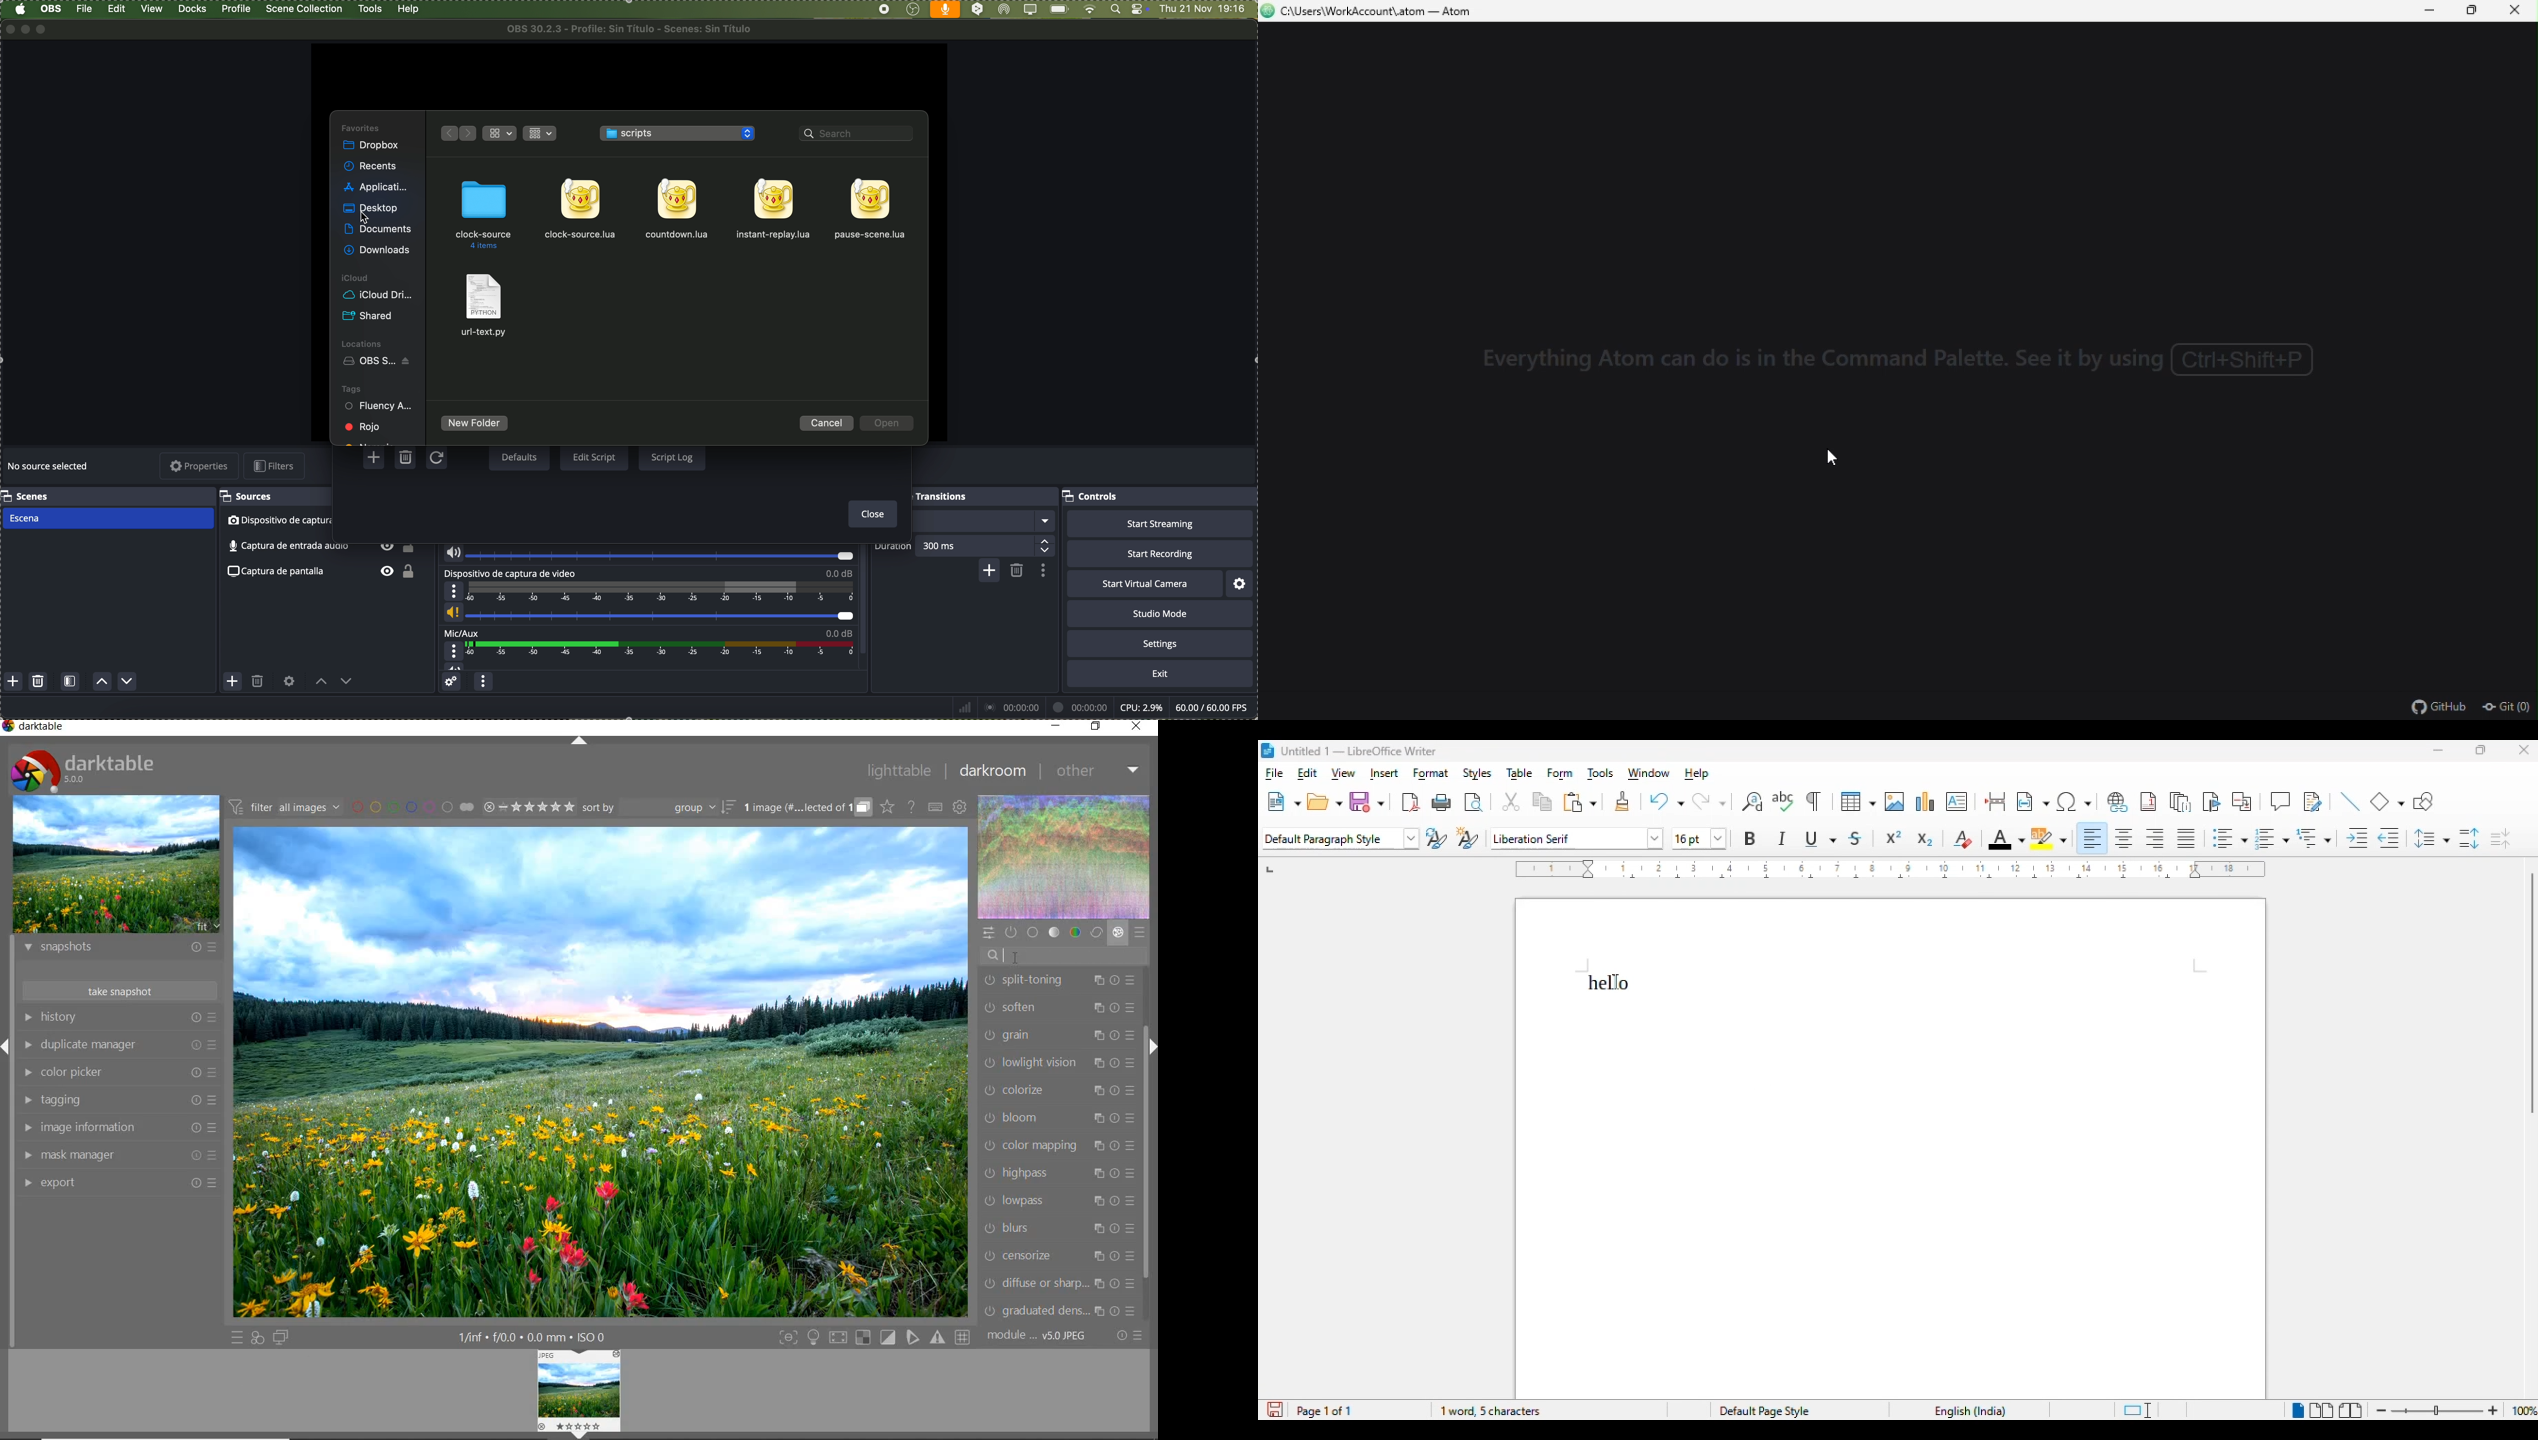  I want to click on file, so click(85, 9).